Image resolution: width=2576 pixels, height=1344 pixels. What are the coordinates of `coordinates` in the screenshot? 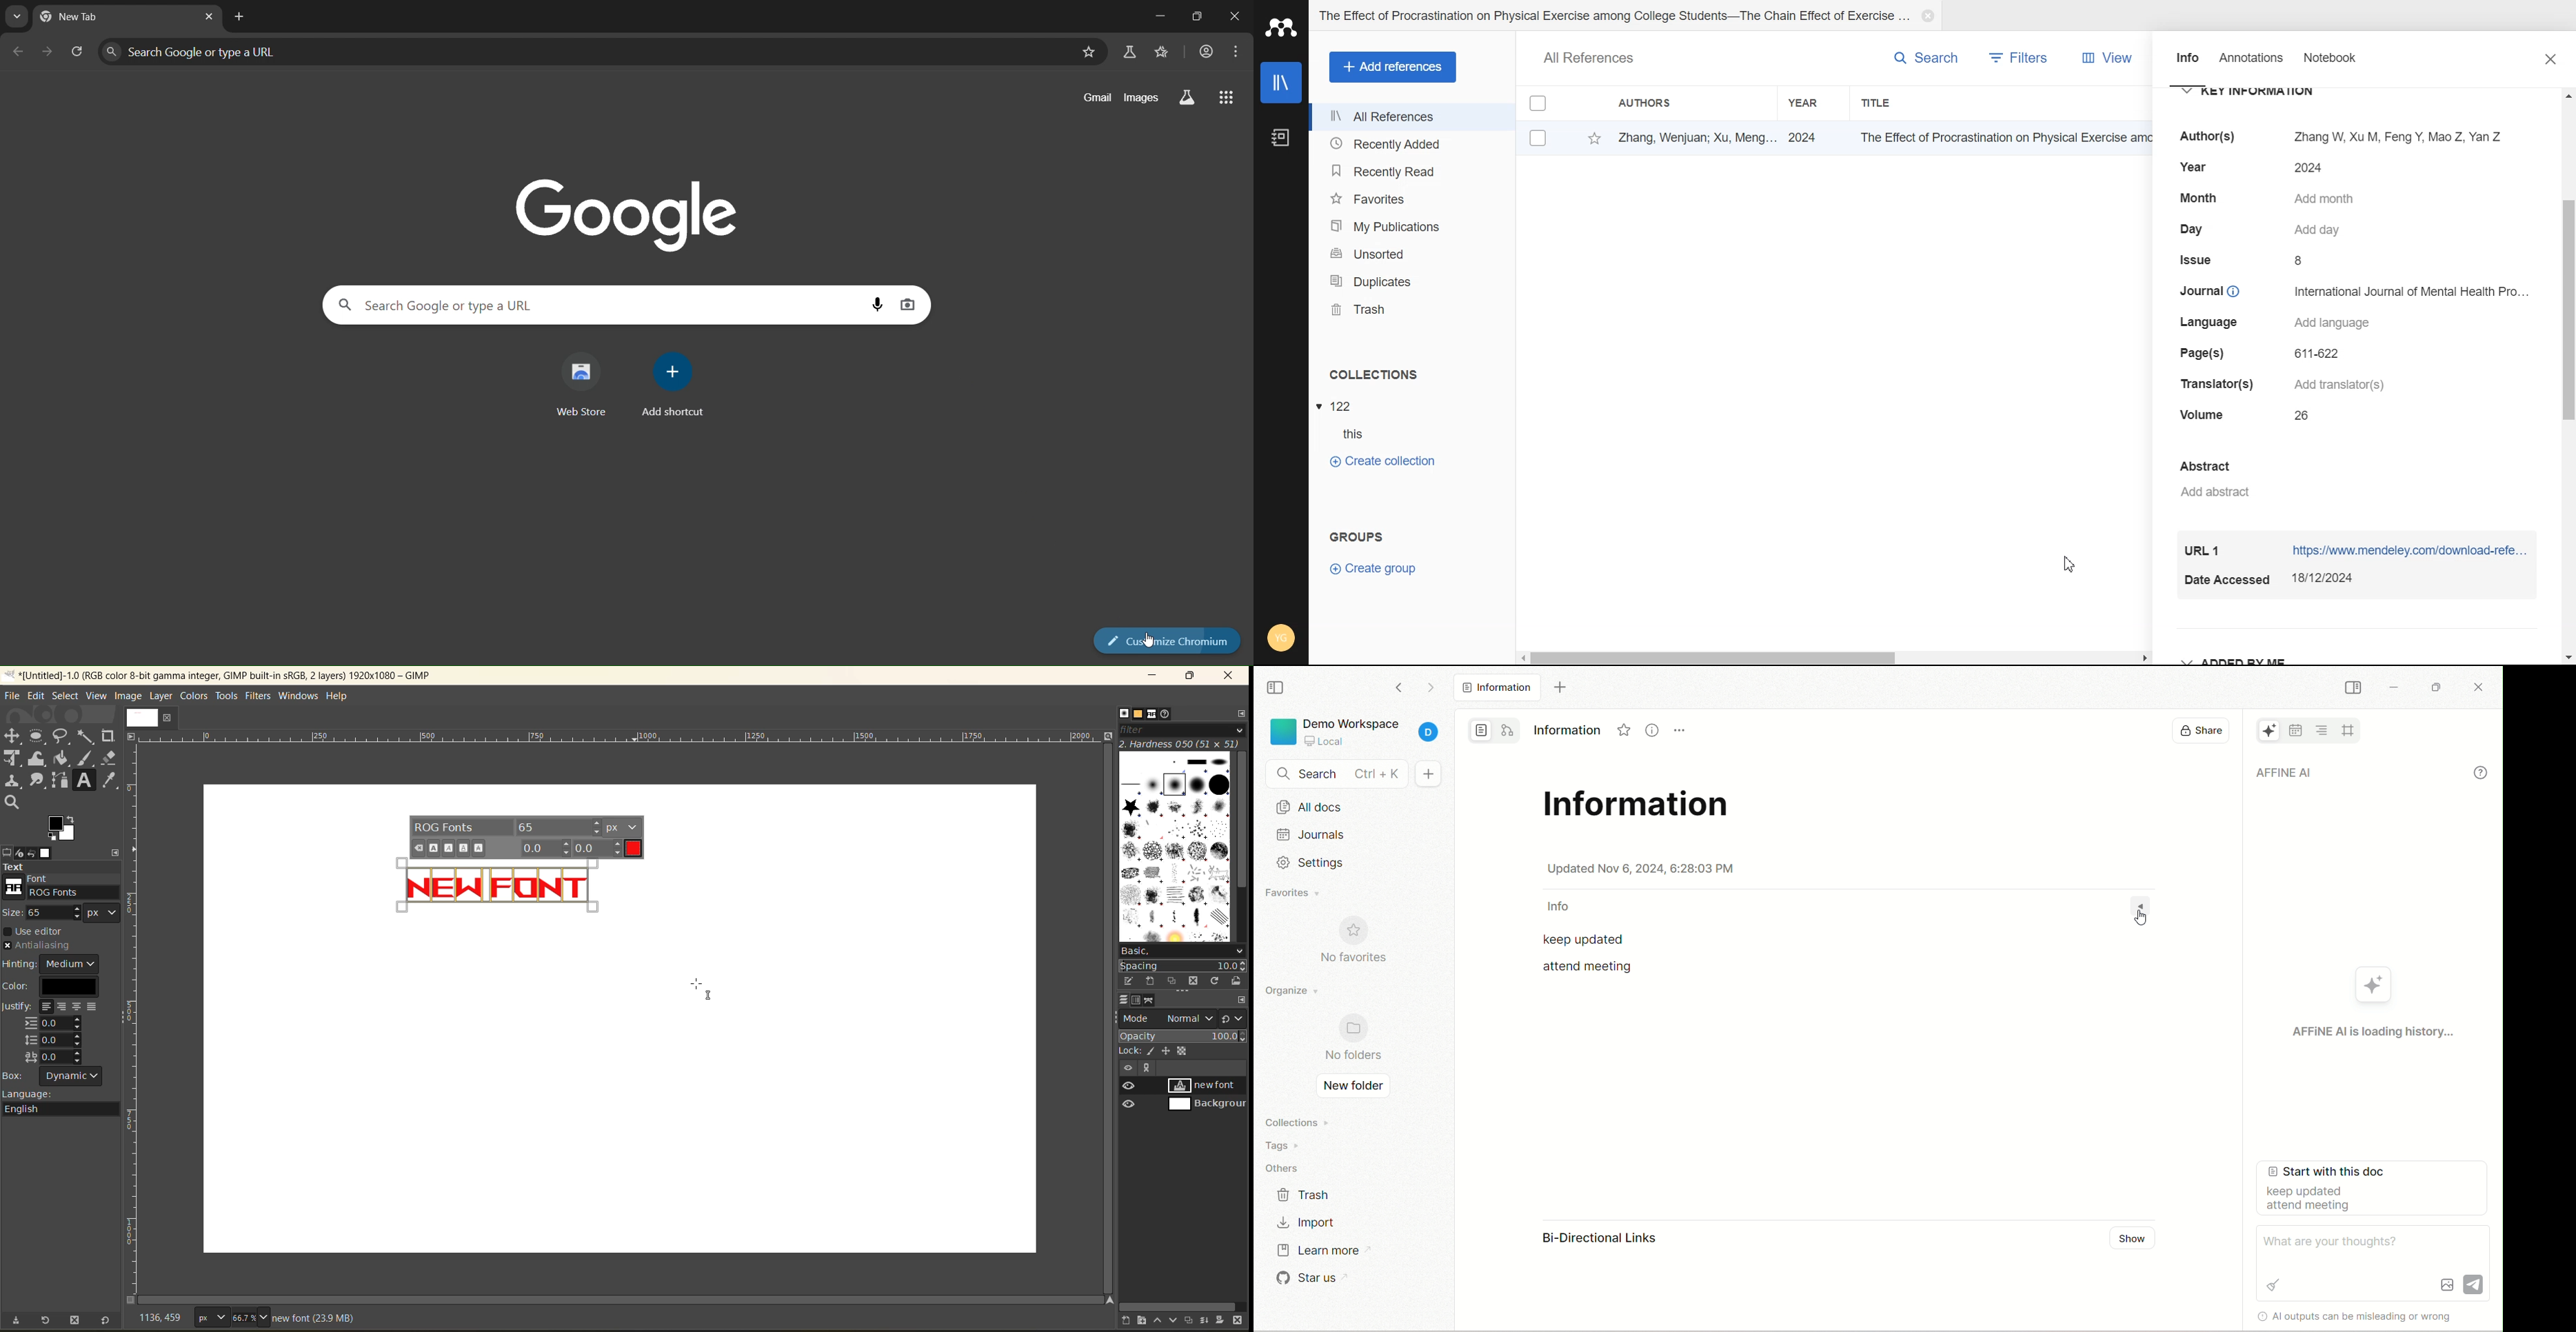 It's located at (163, 1316).